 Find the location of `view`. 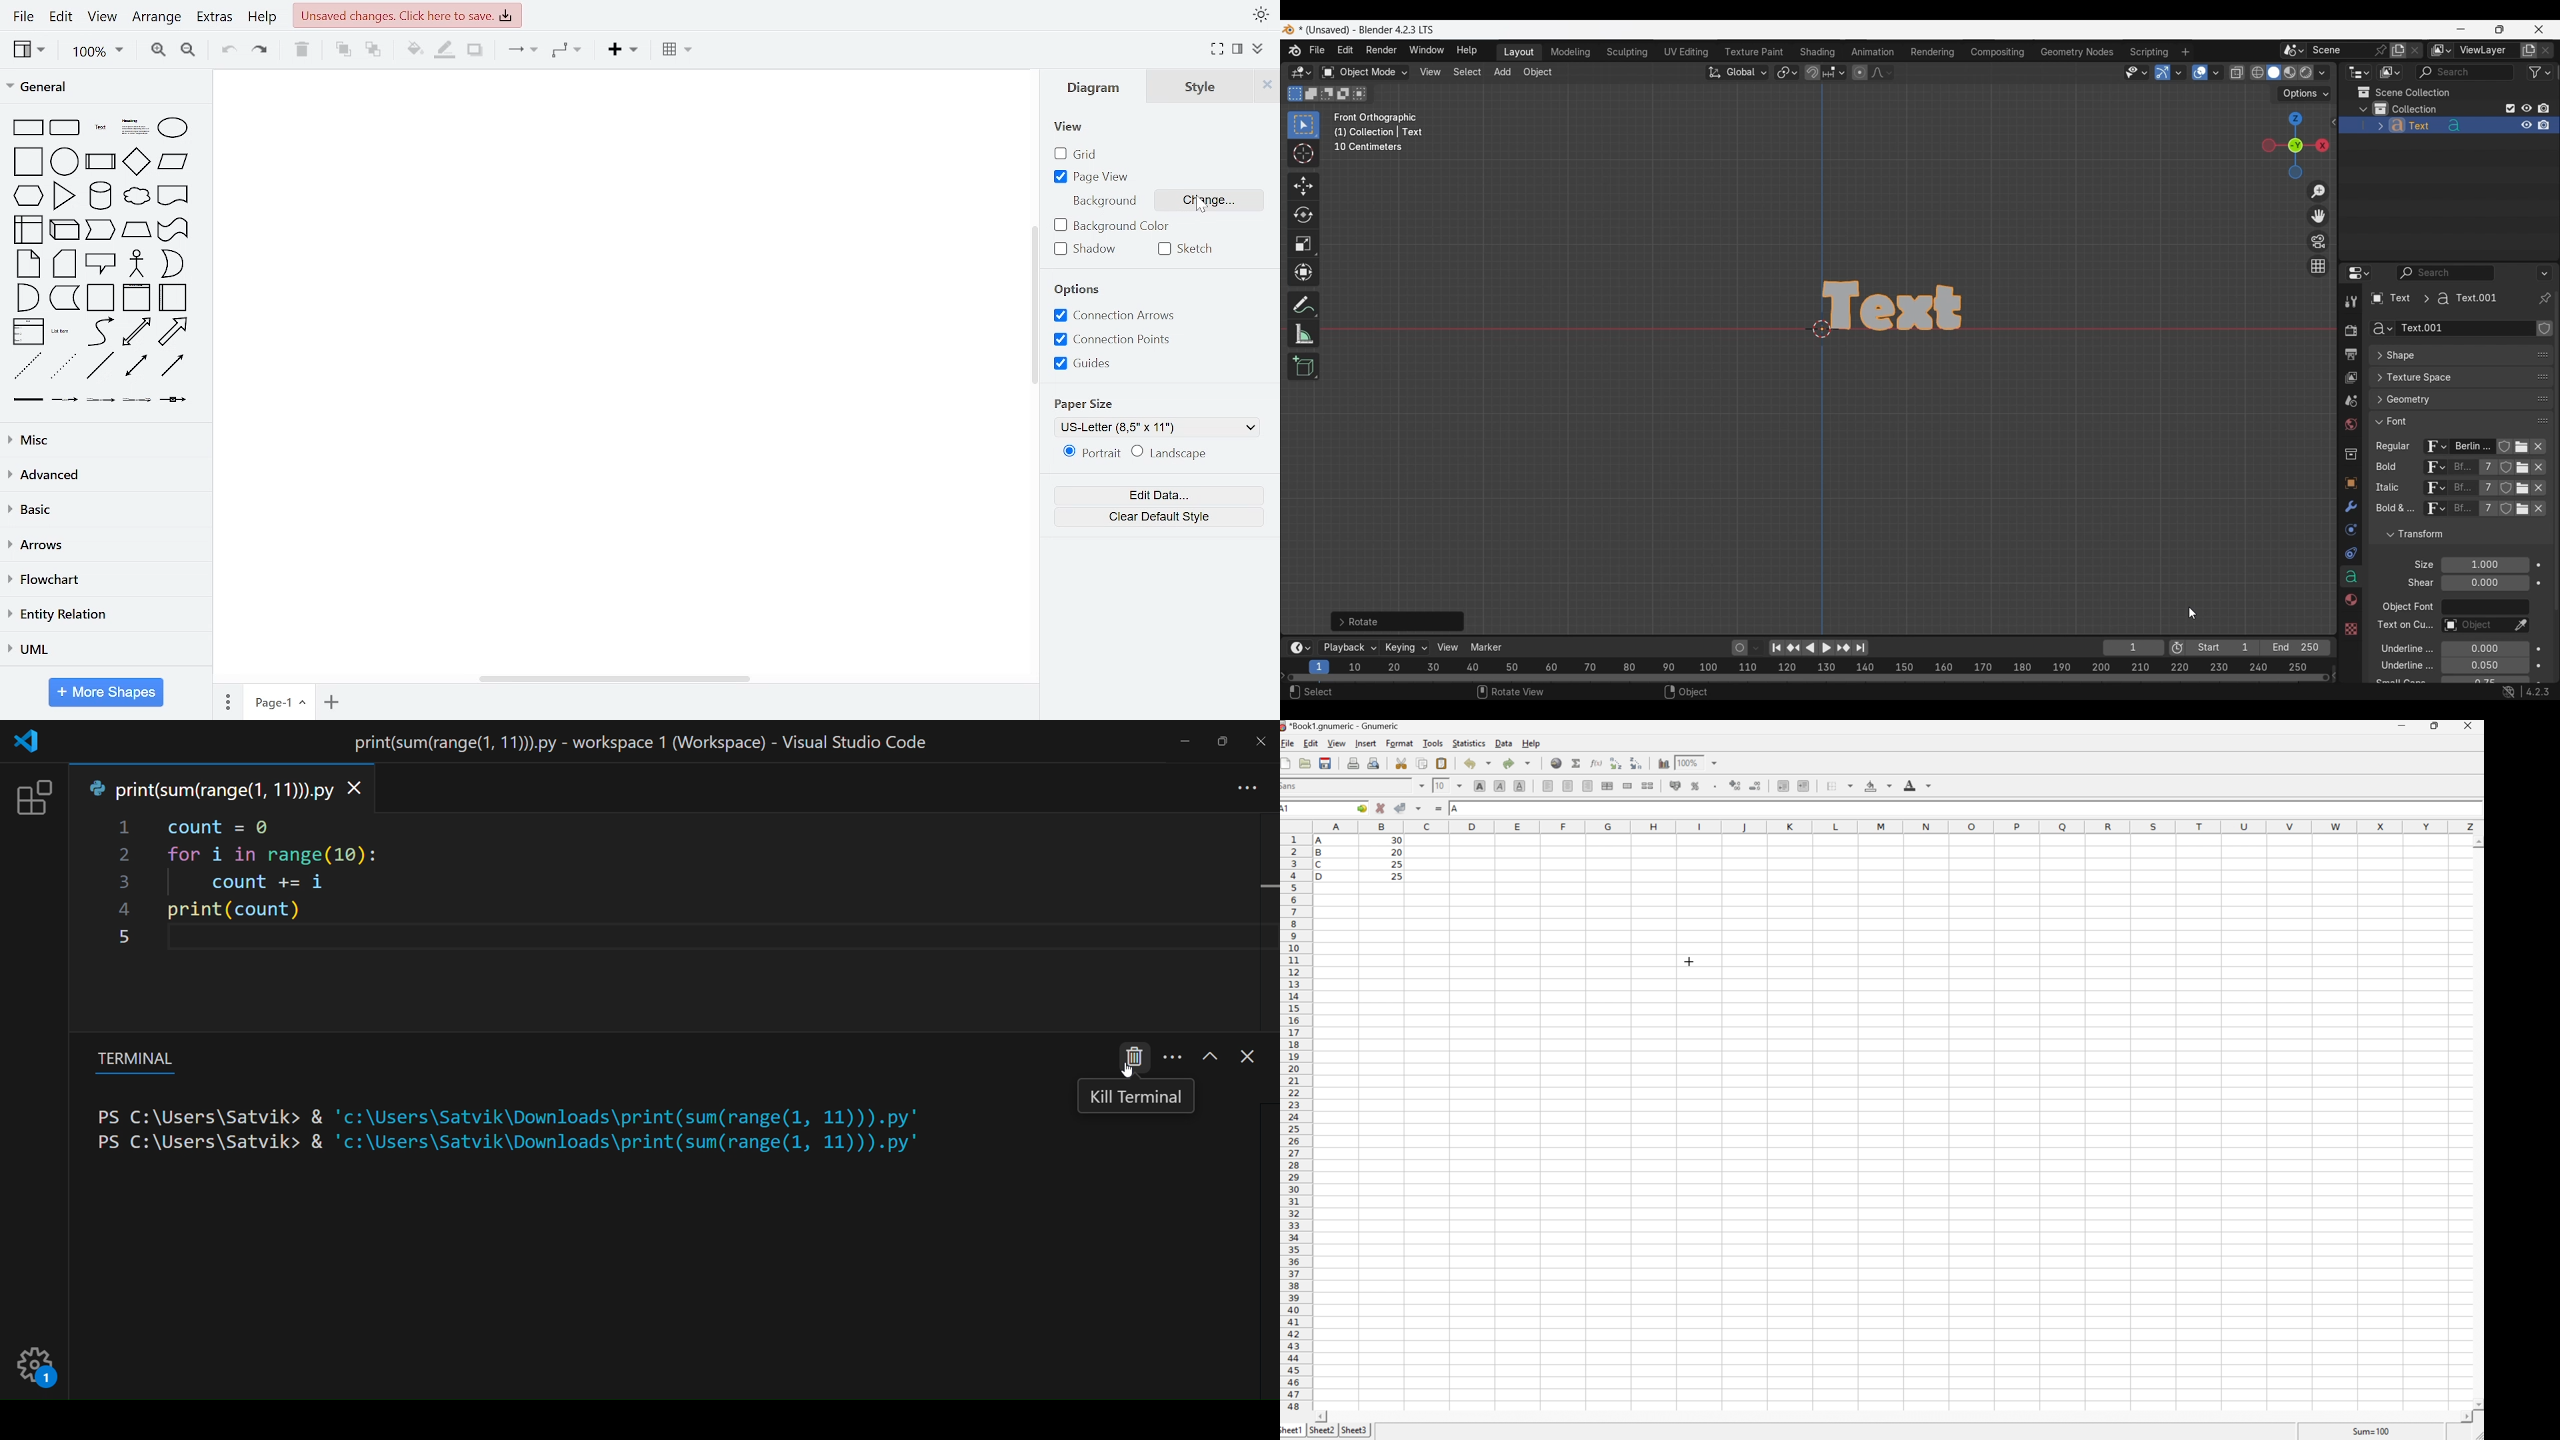

view is located at coordinates (103, 18).